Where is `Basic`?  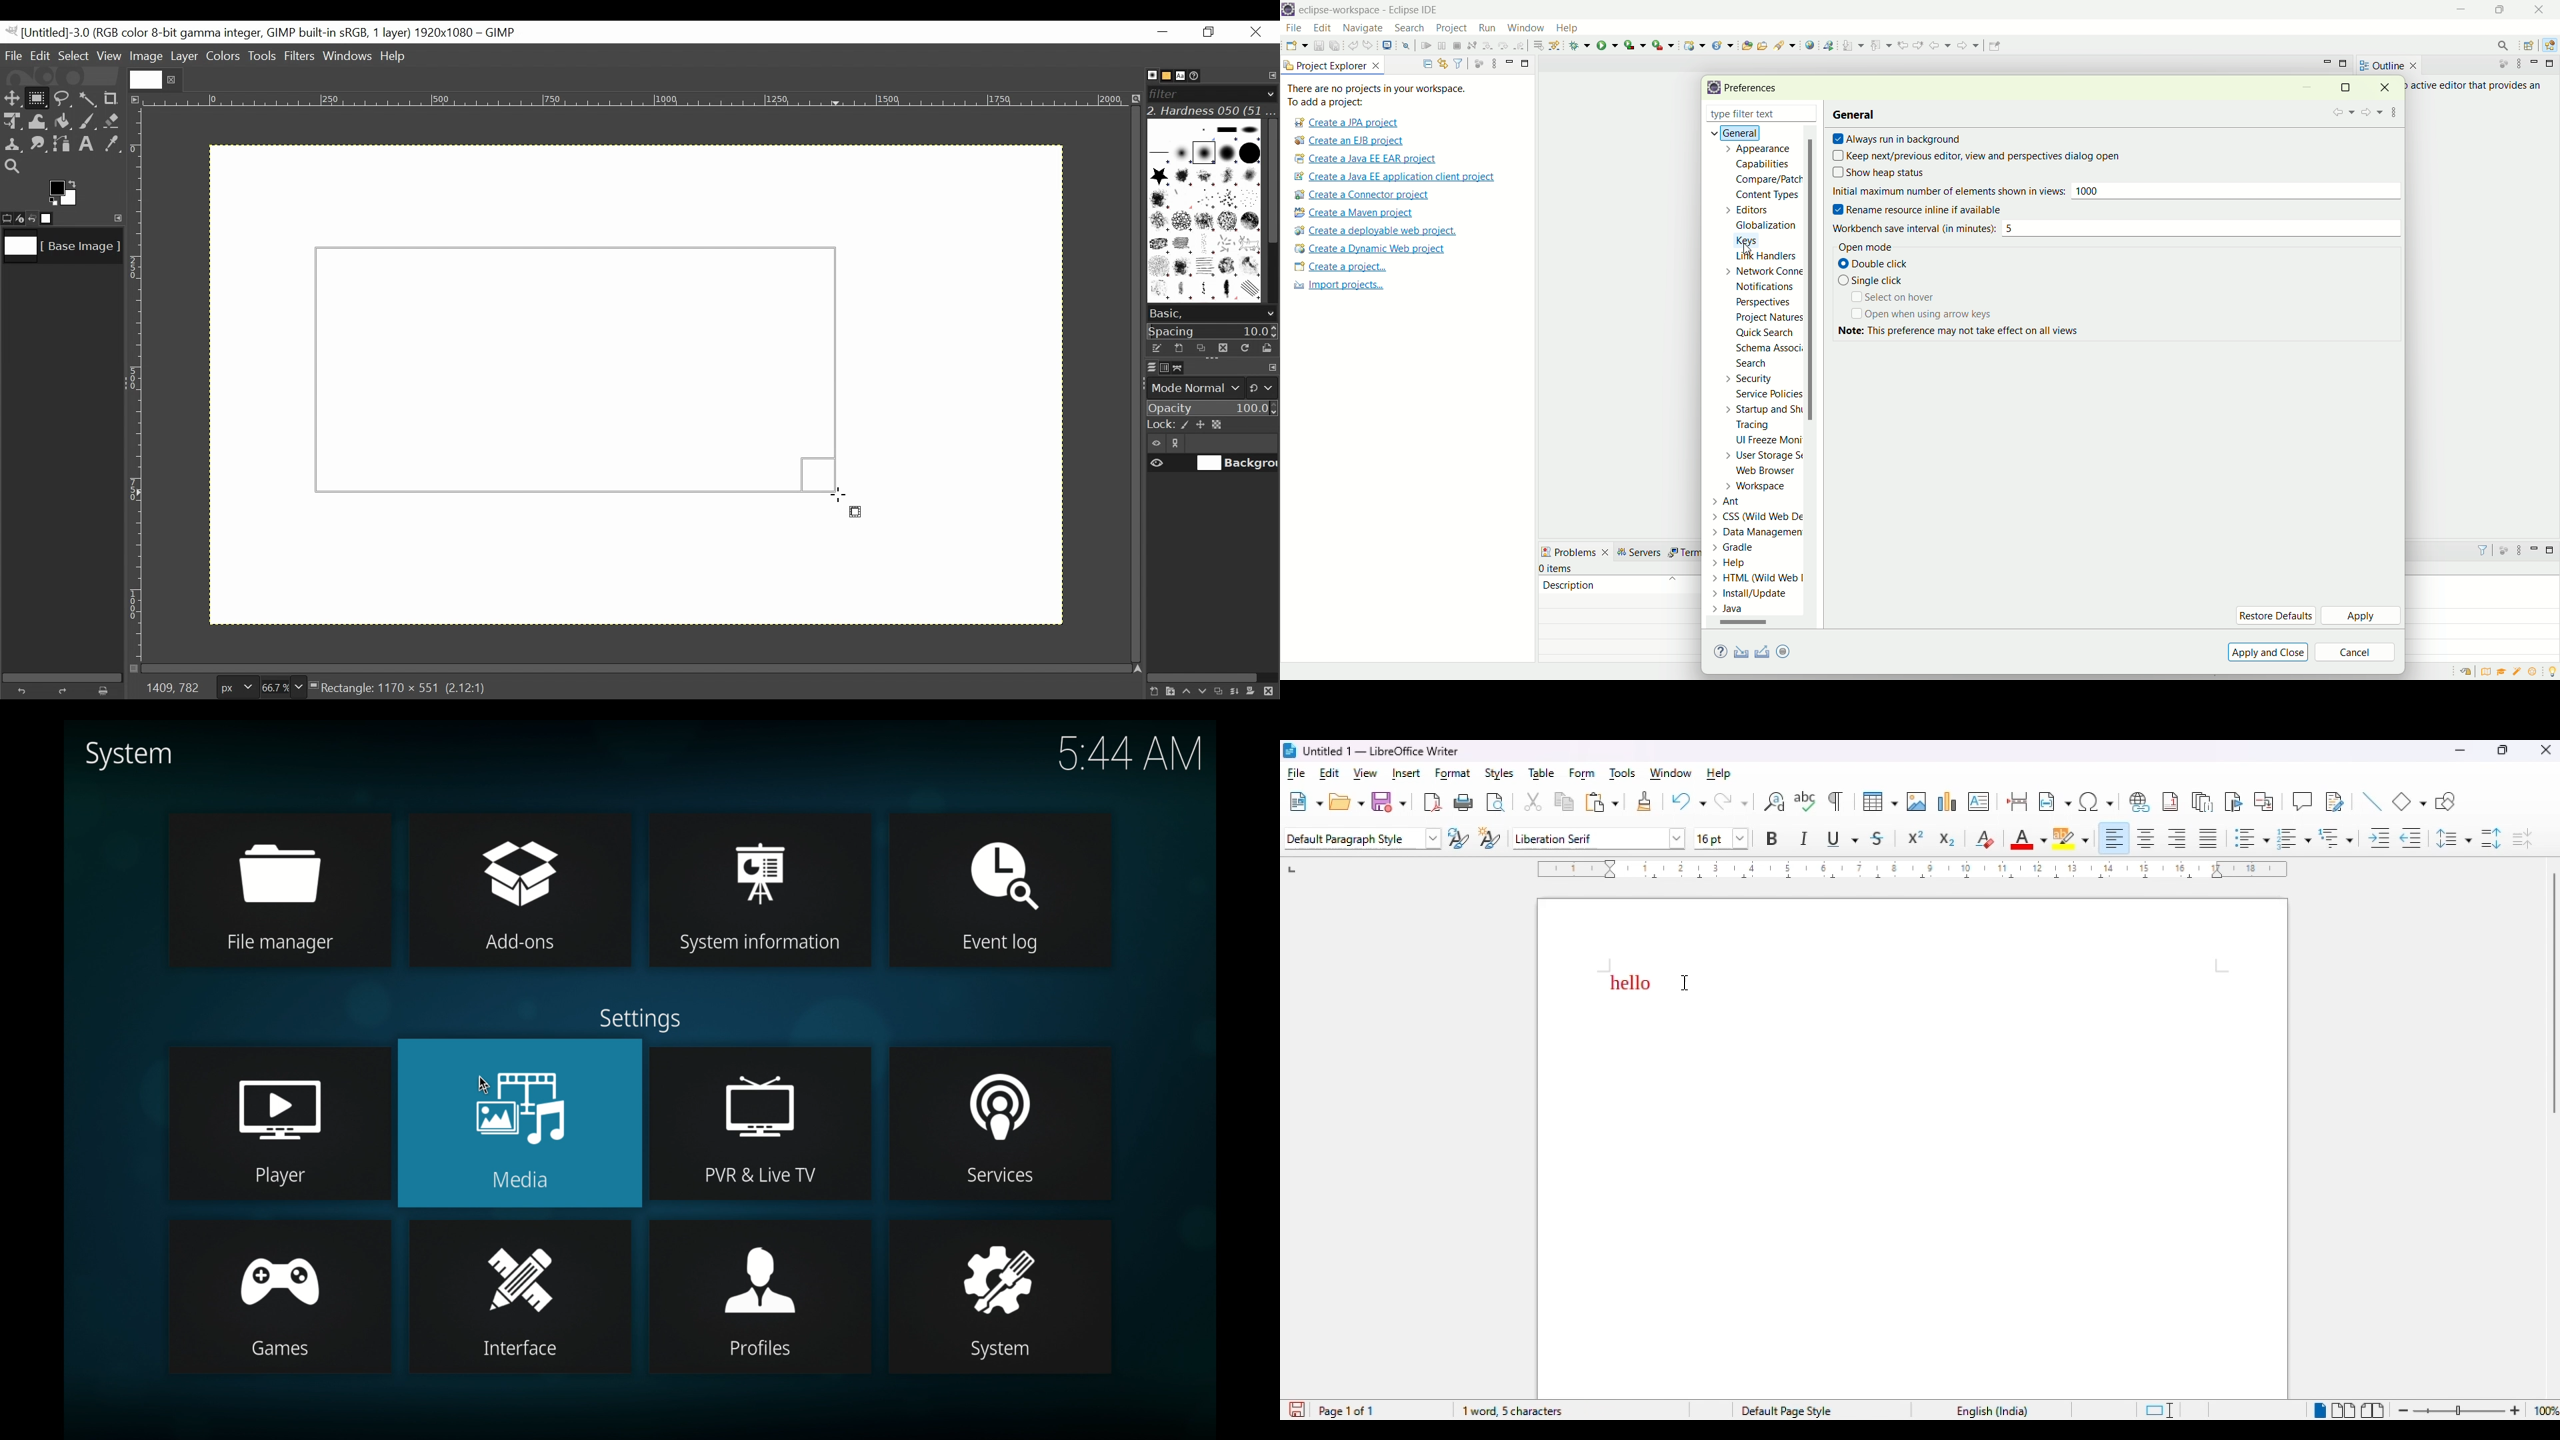 Basic is located at coordinates (1163, 76).